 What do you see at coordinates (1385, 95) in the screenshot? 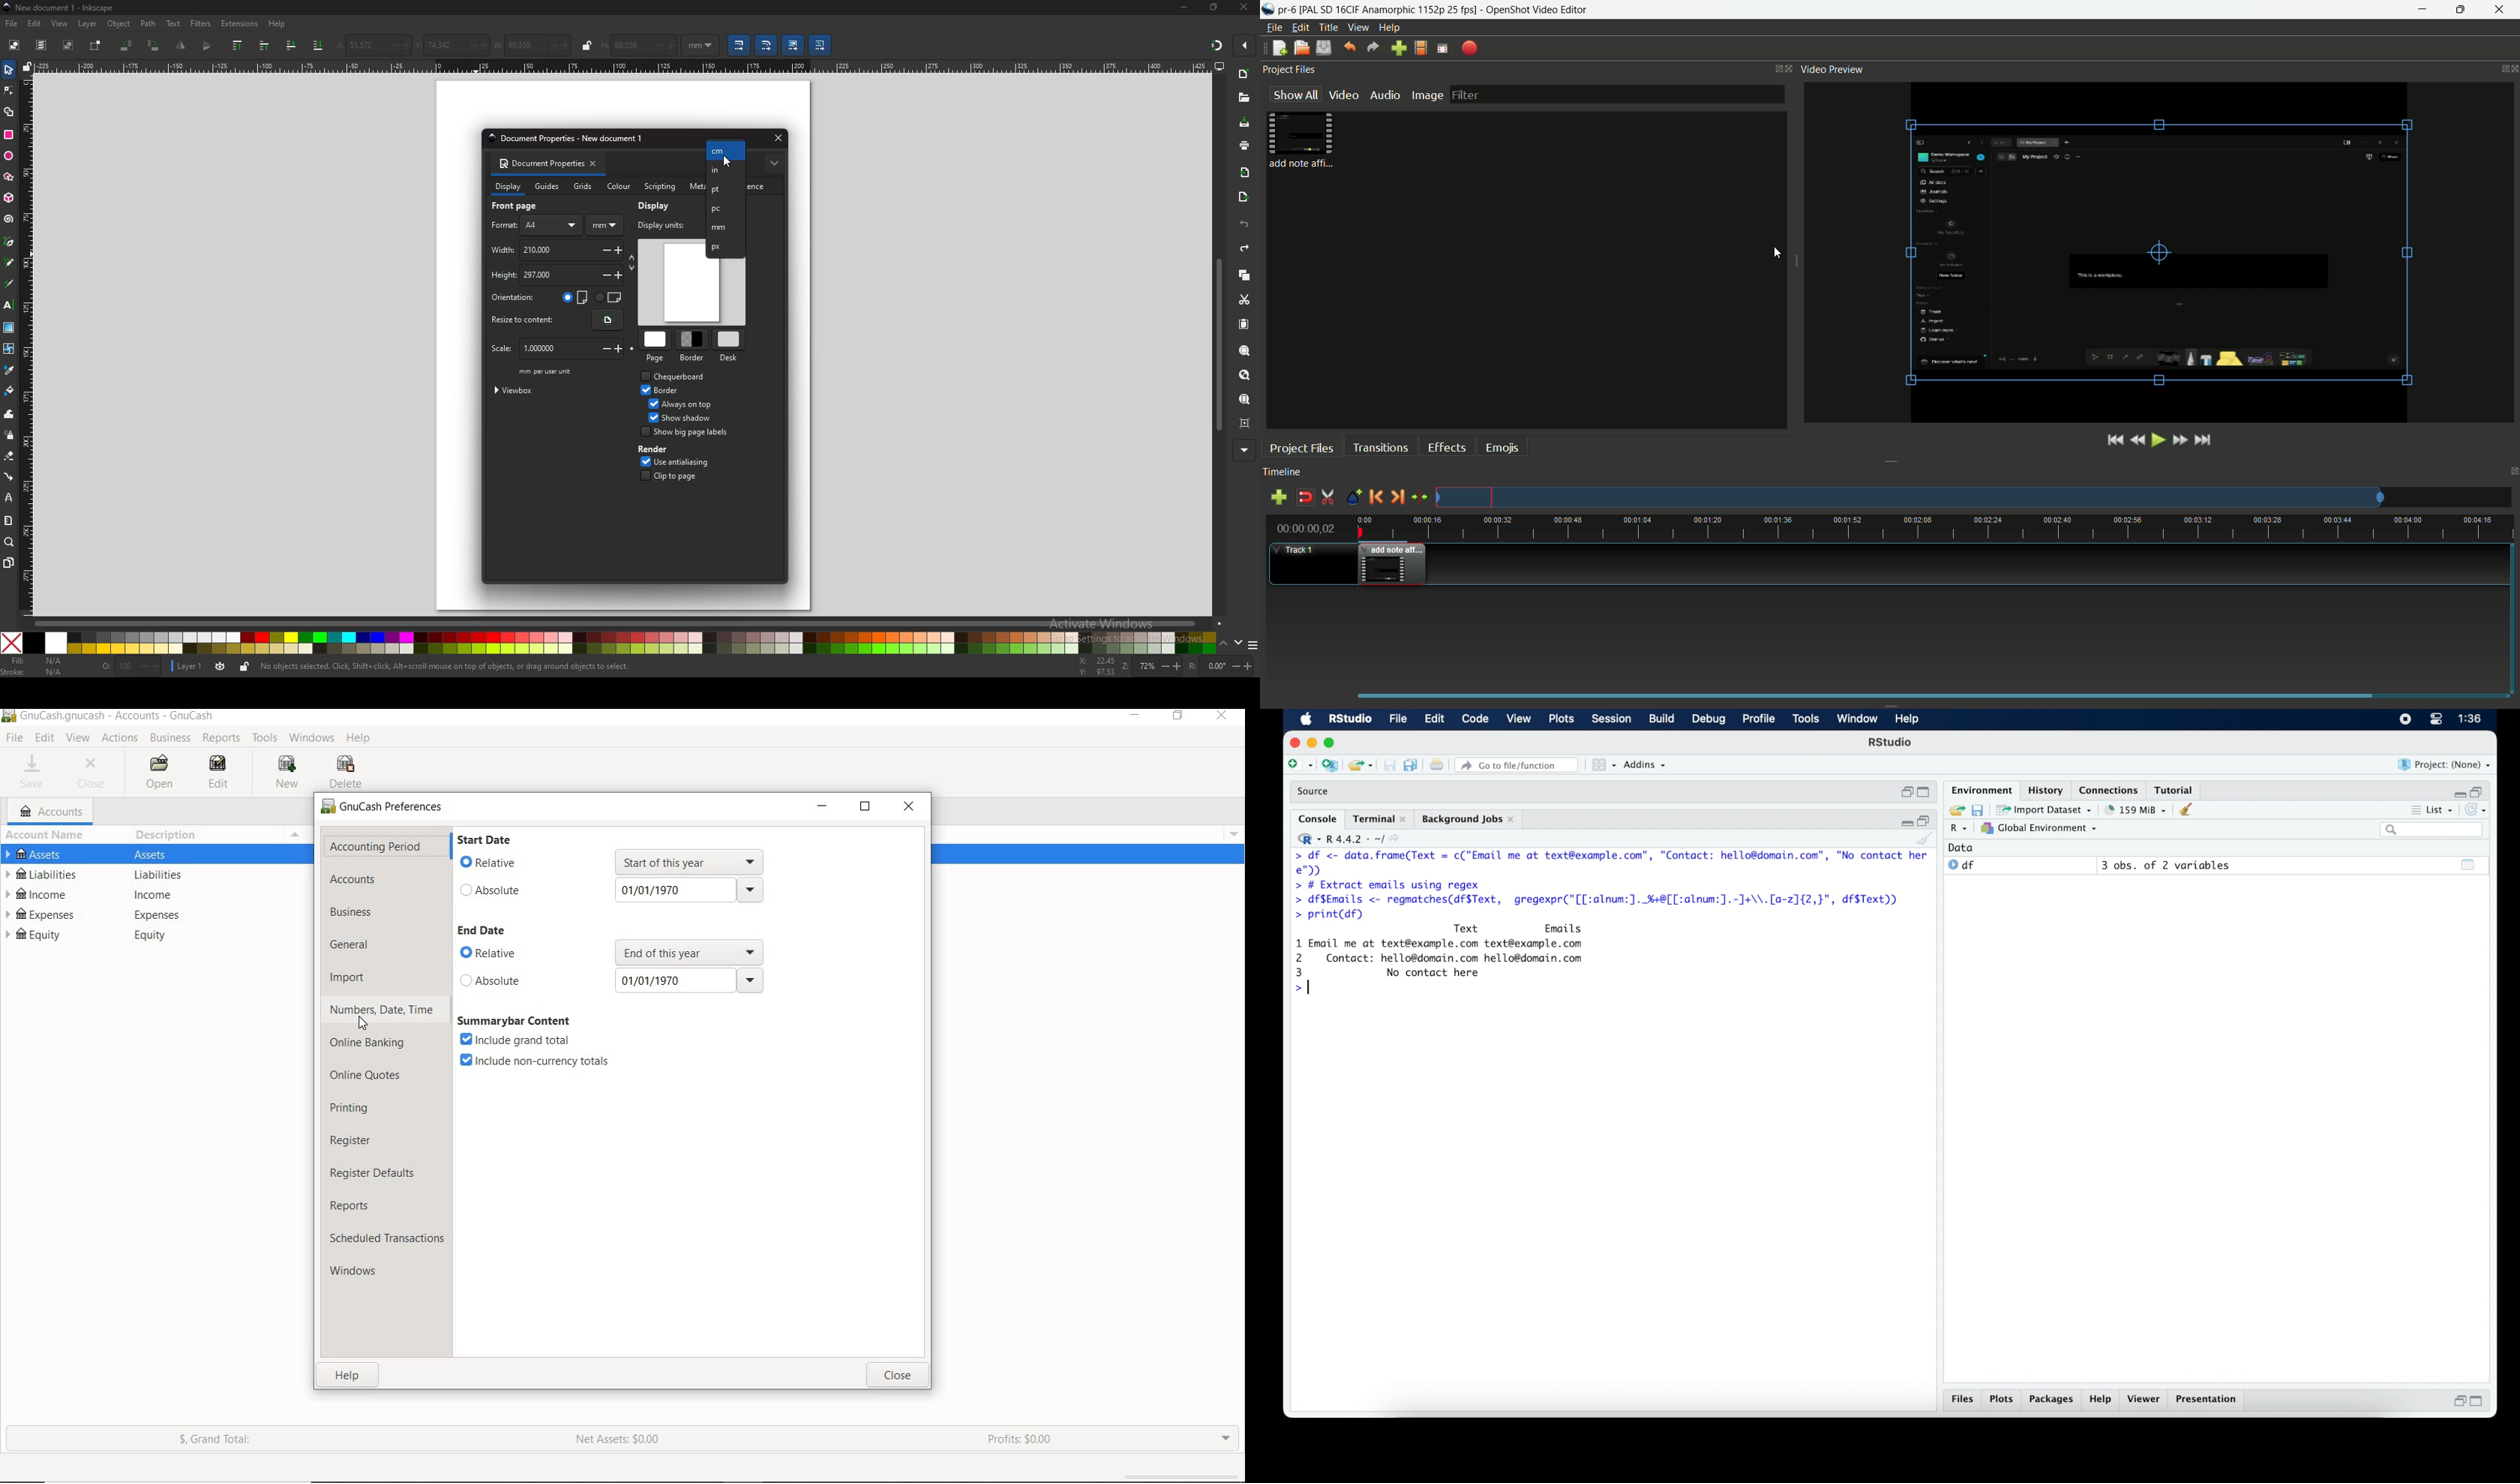
I see `audio` at bounding box center [1385, 95].